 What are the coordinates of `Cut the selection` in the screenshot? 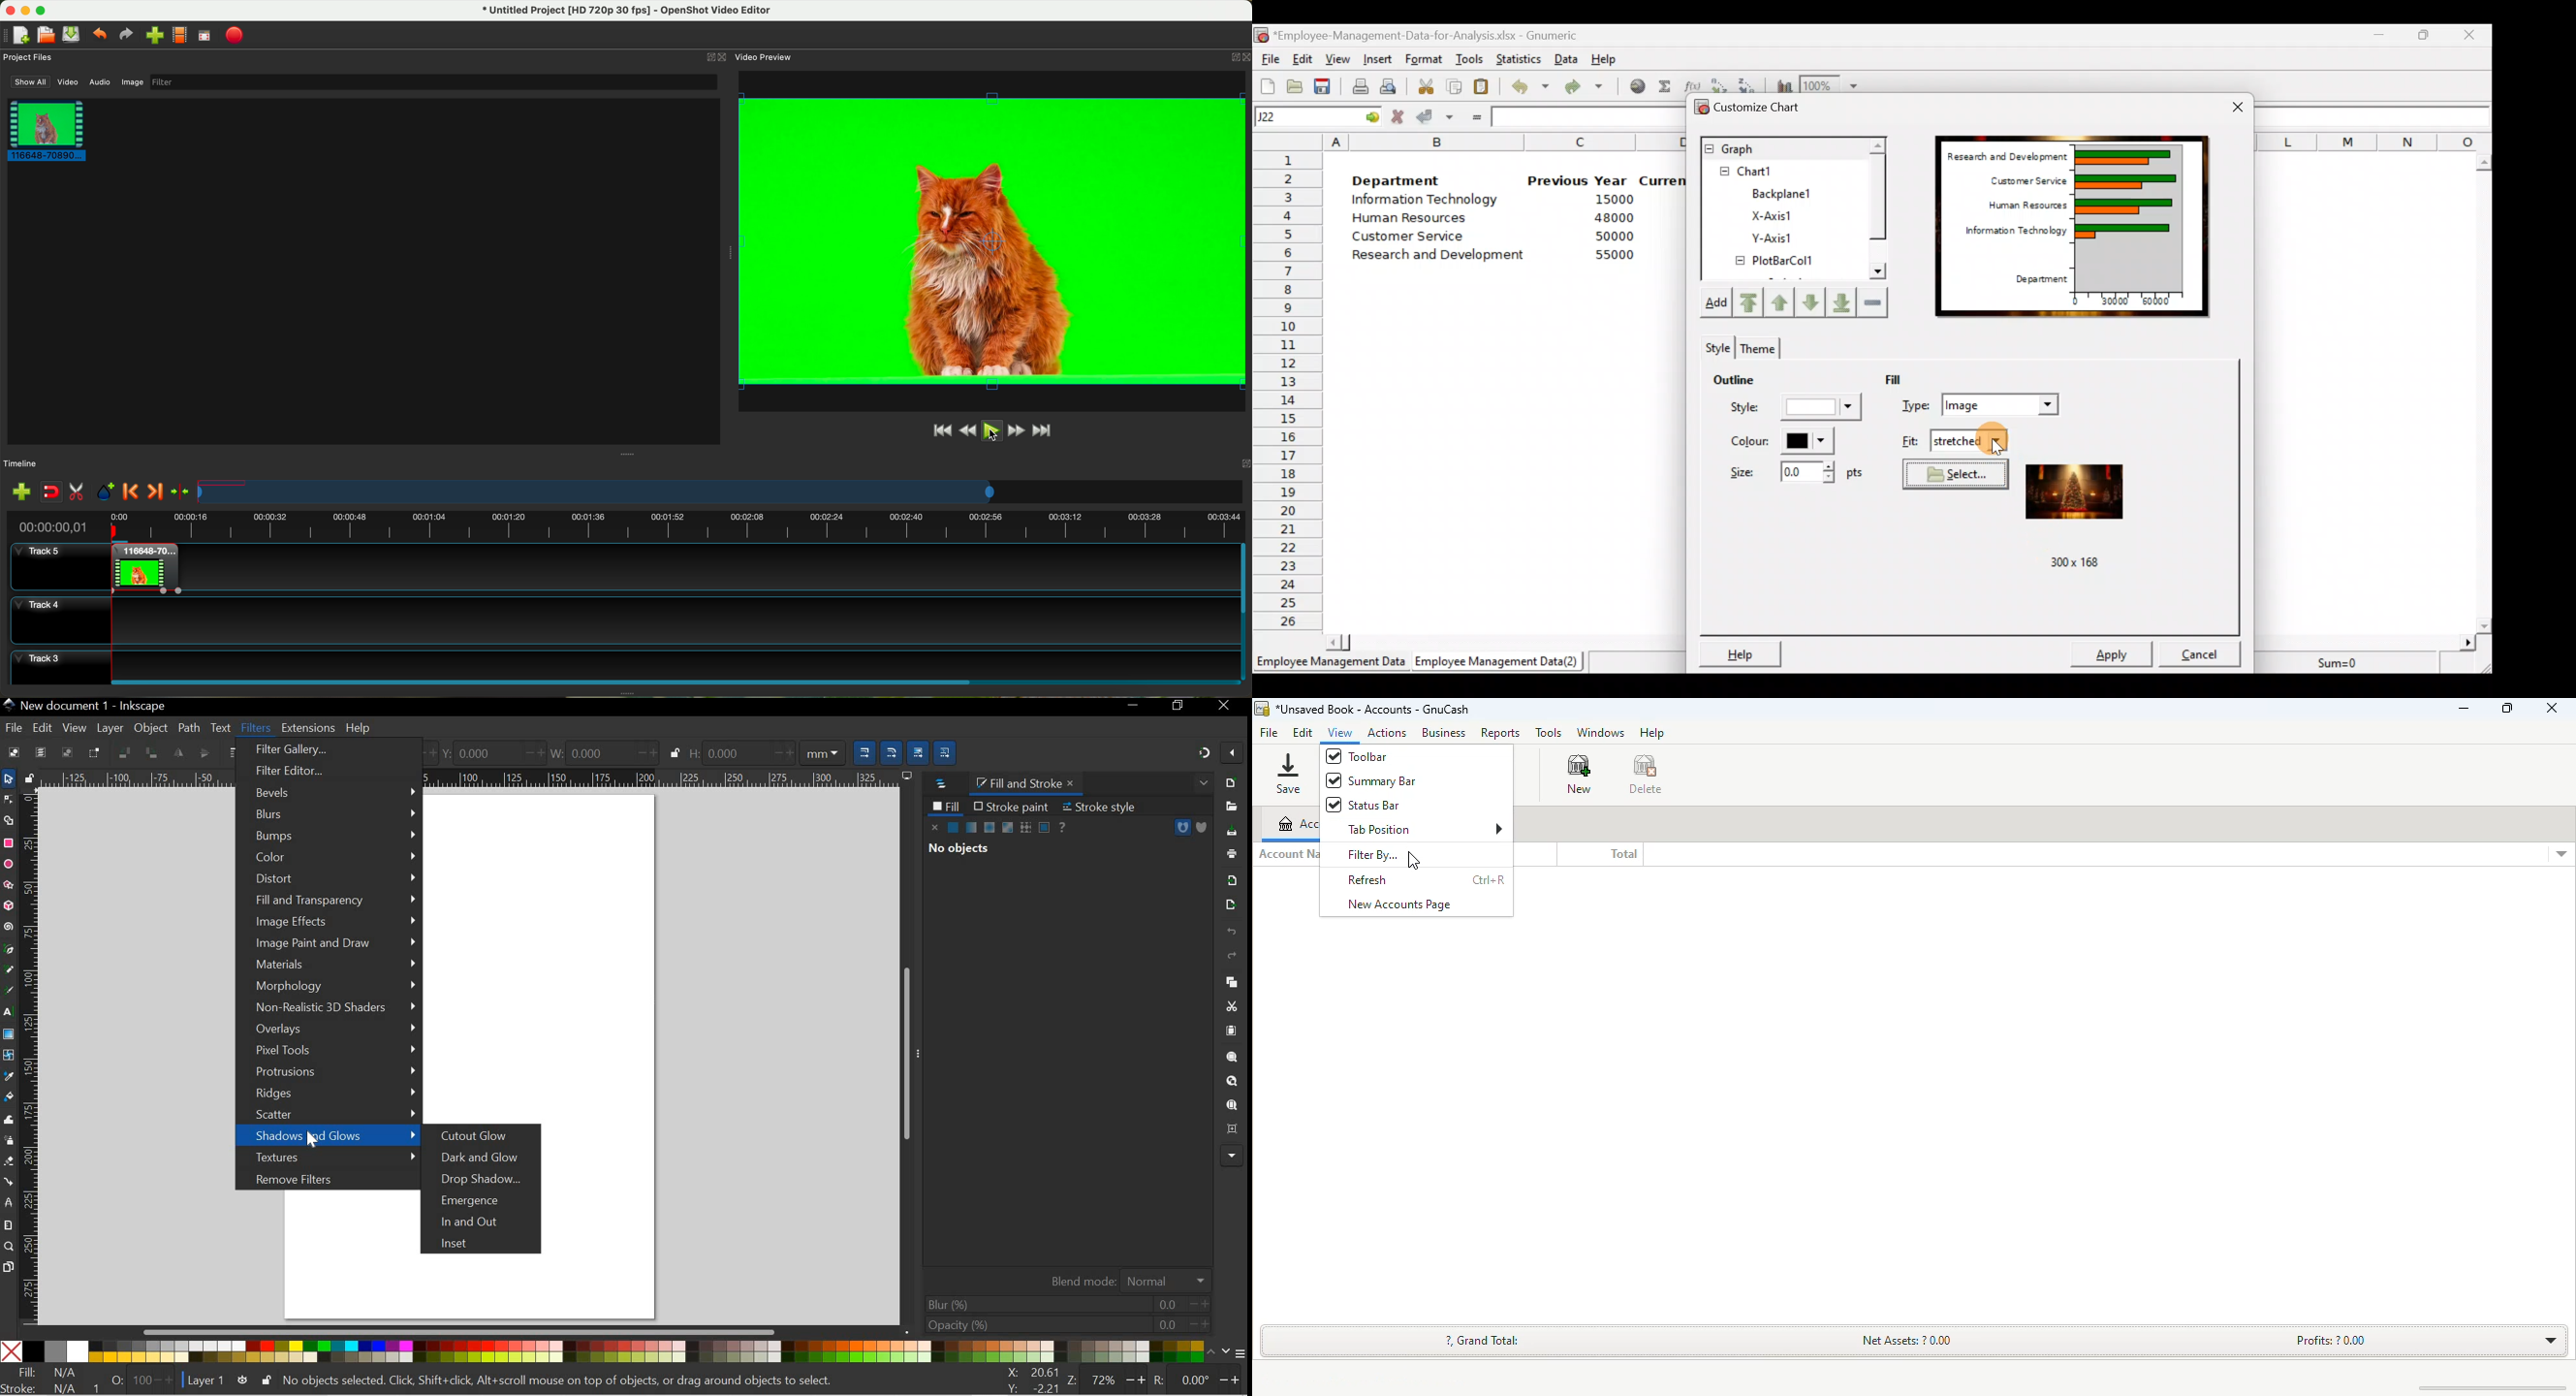 It's located at (1427, 89).